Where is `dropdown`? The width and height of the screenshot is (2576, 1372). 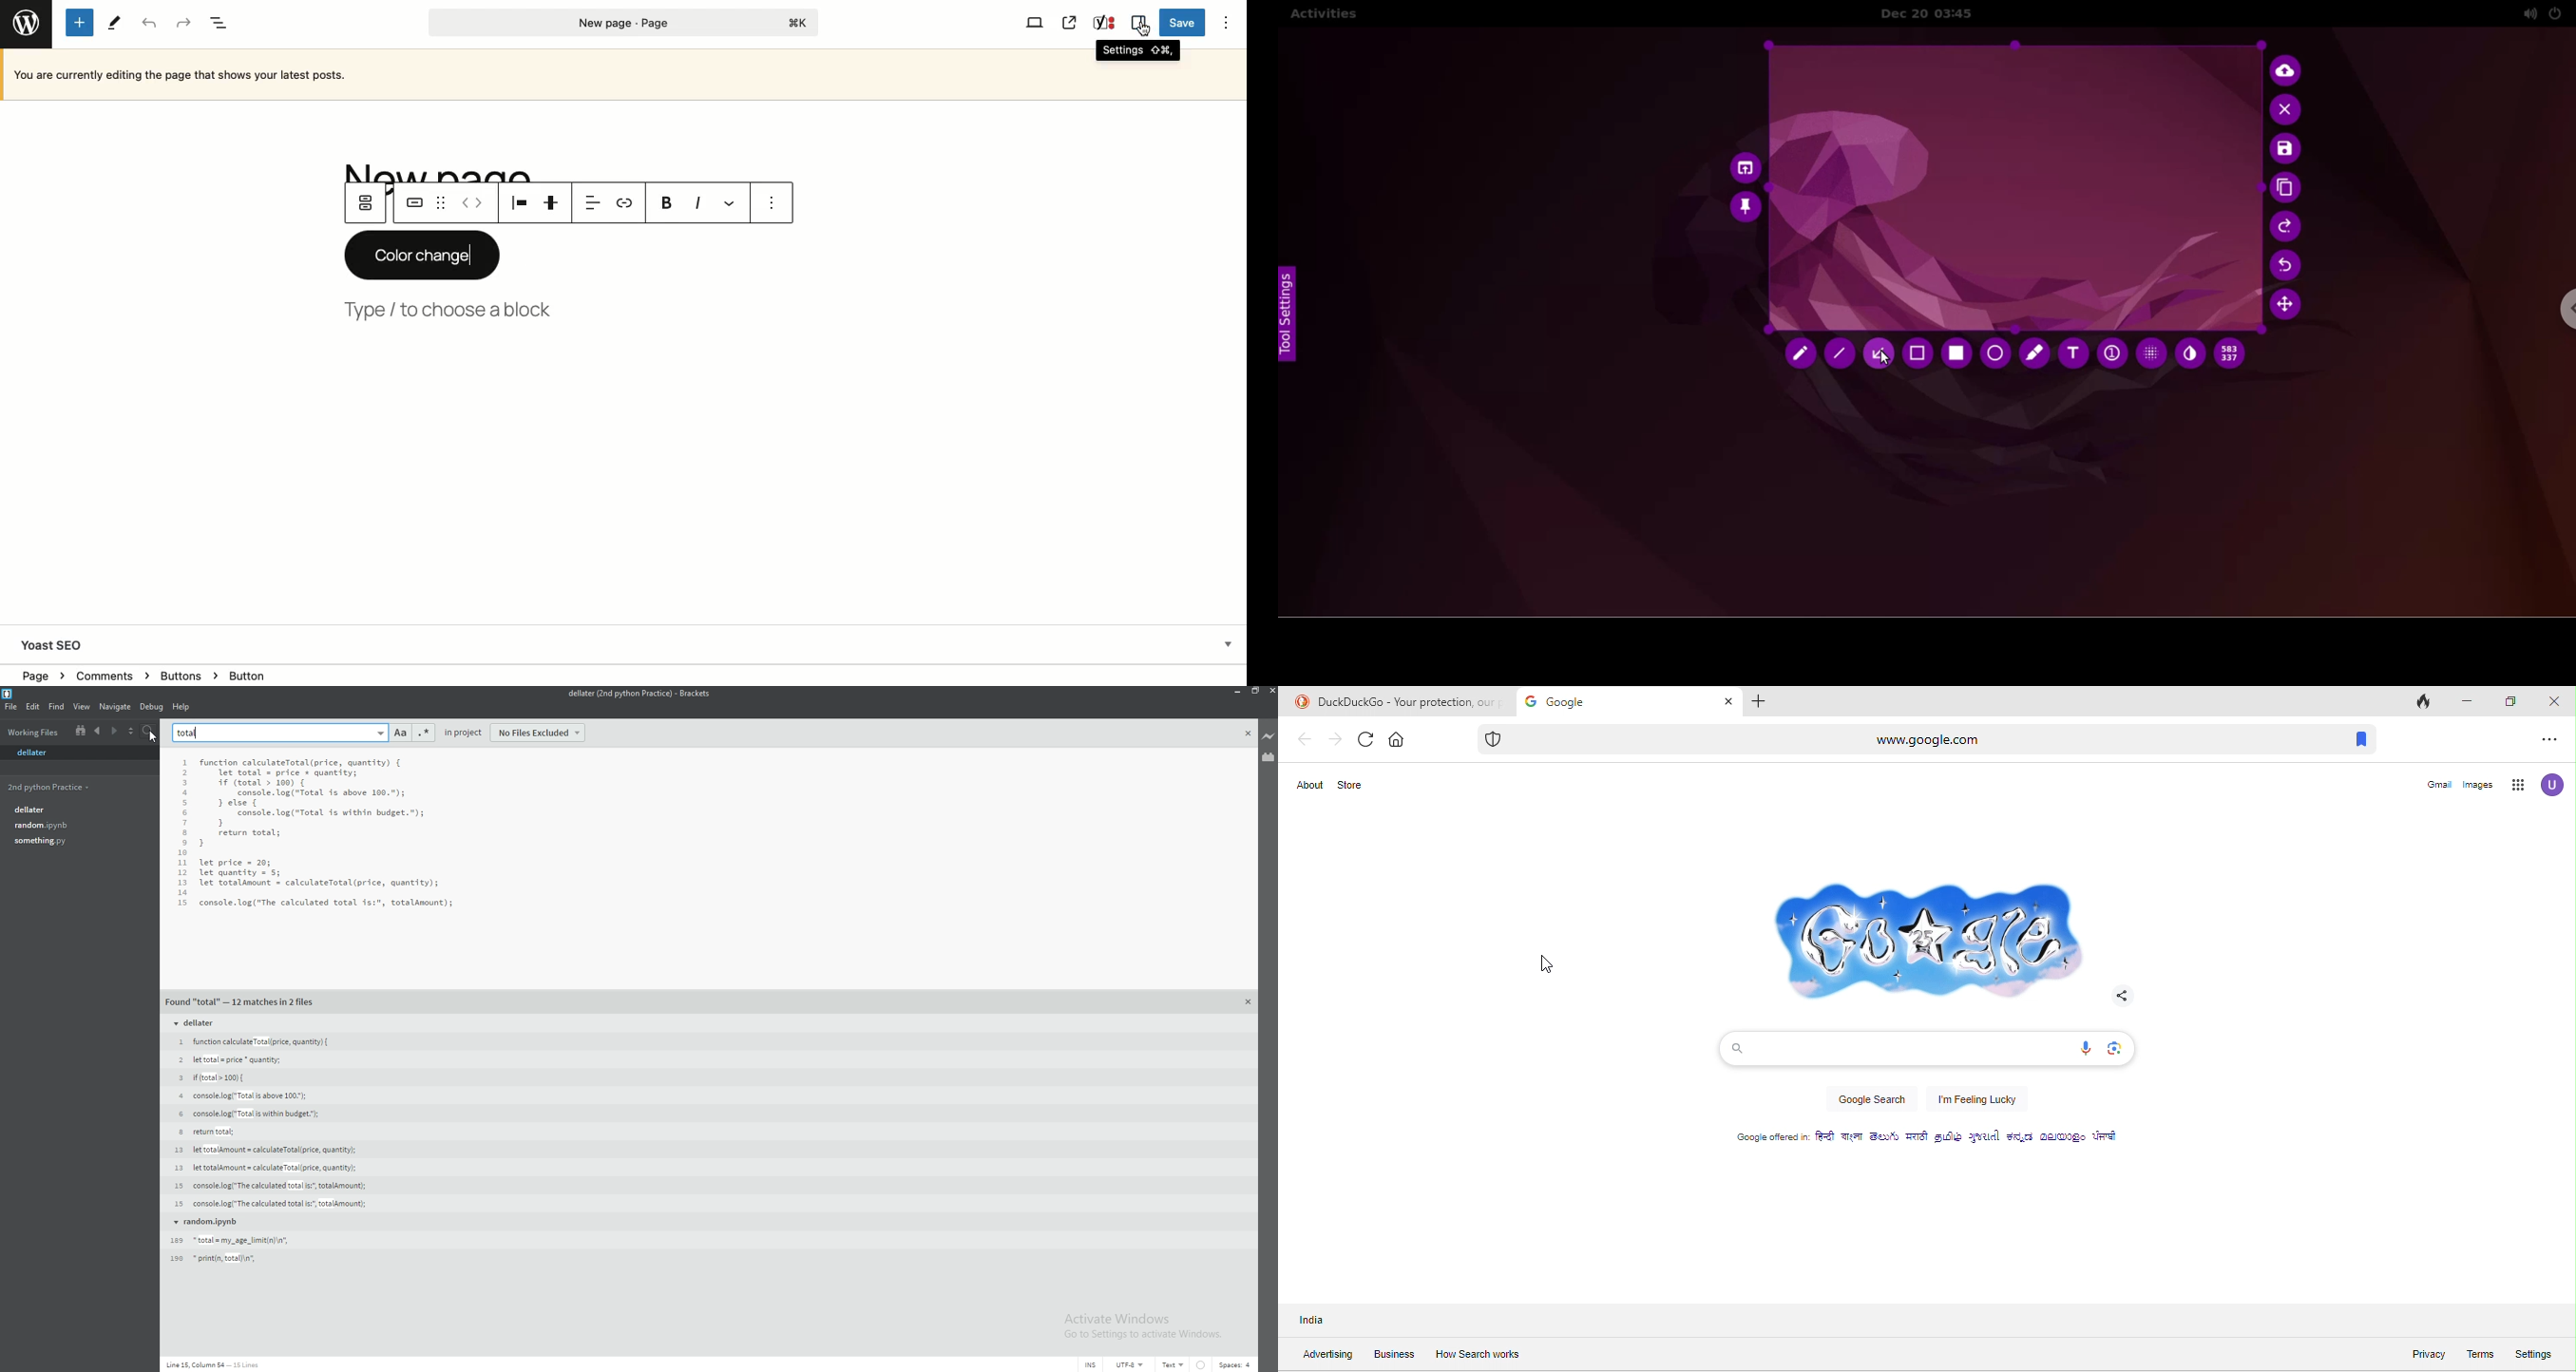
dropdown is located at coordinates (380, 733).